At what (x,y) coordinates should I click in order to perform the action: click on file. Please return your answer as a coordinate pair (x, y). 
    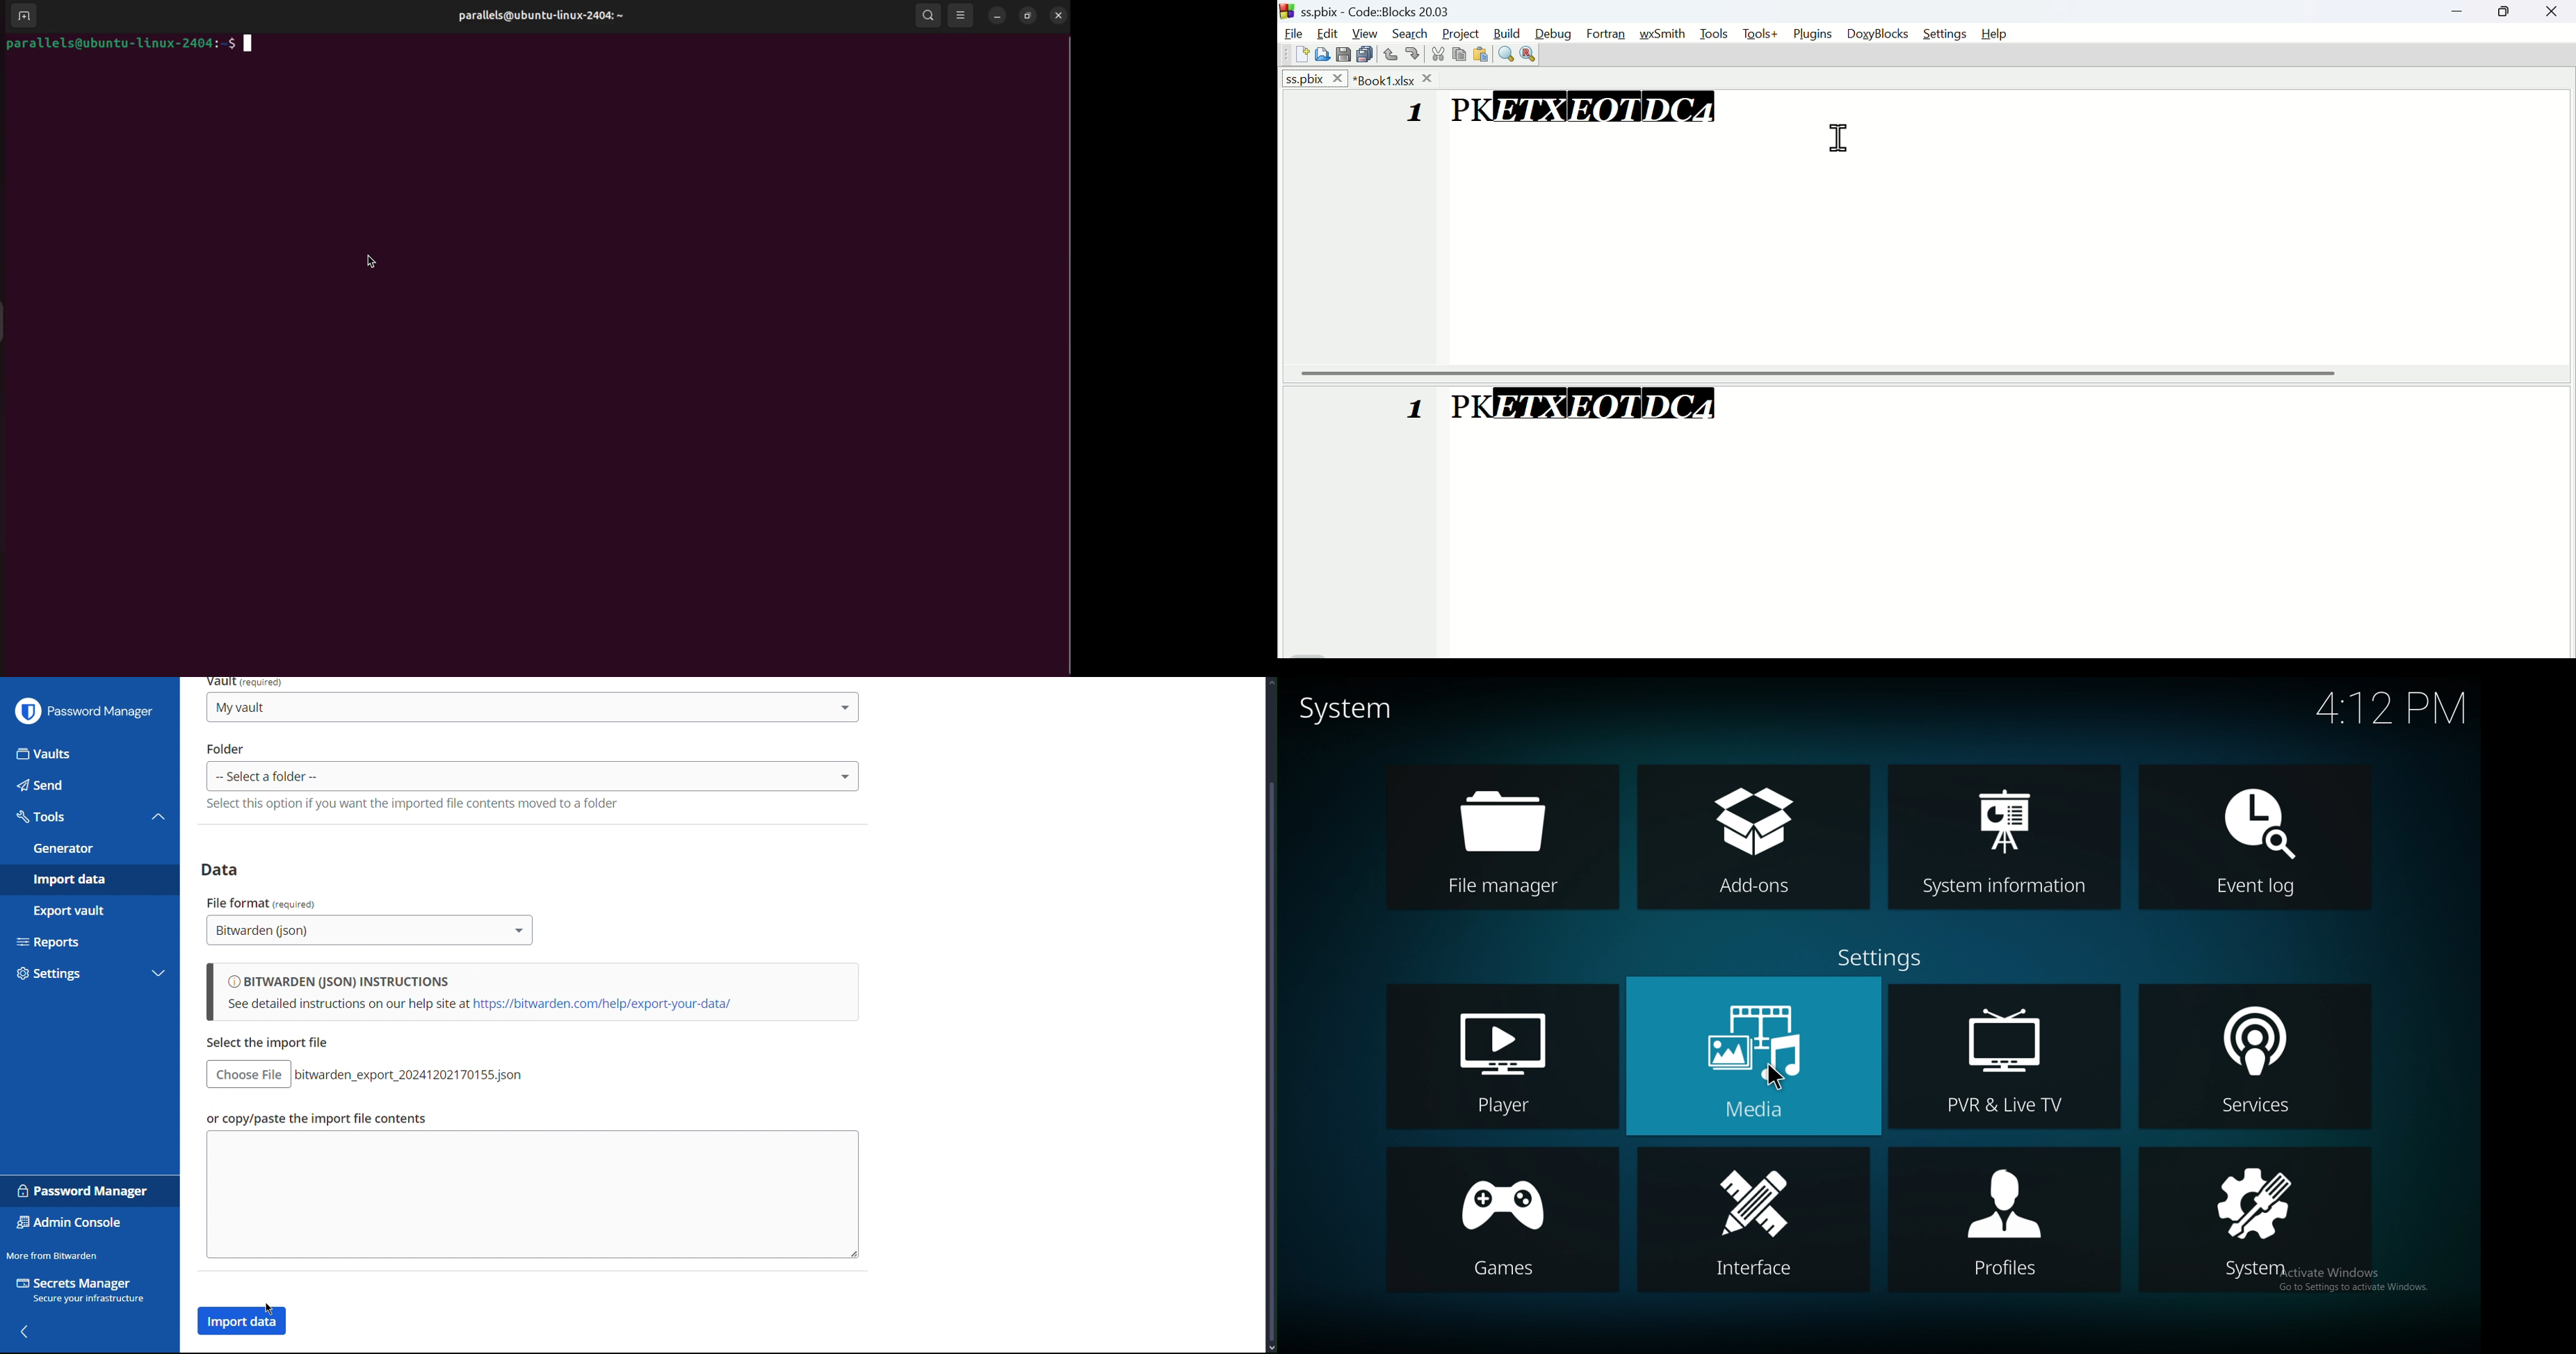
    Looking at the image, I should click on (1293, 32).